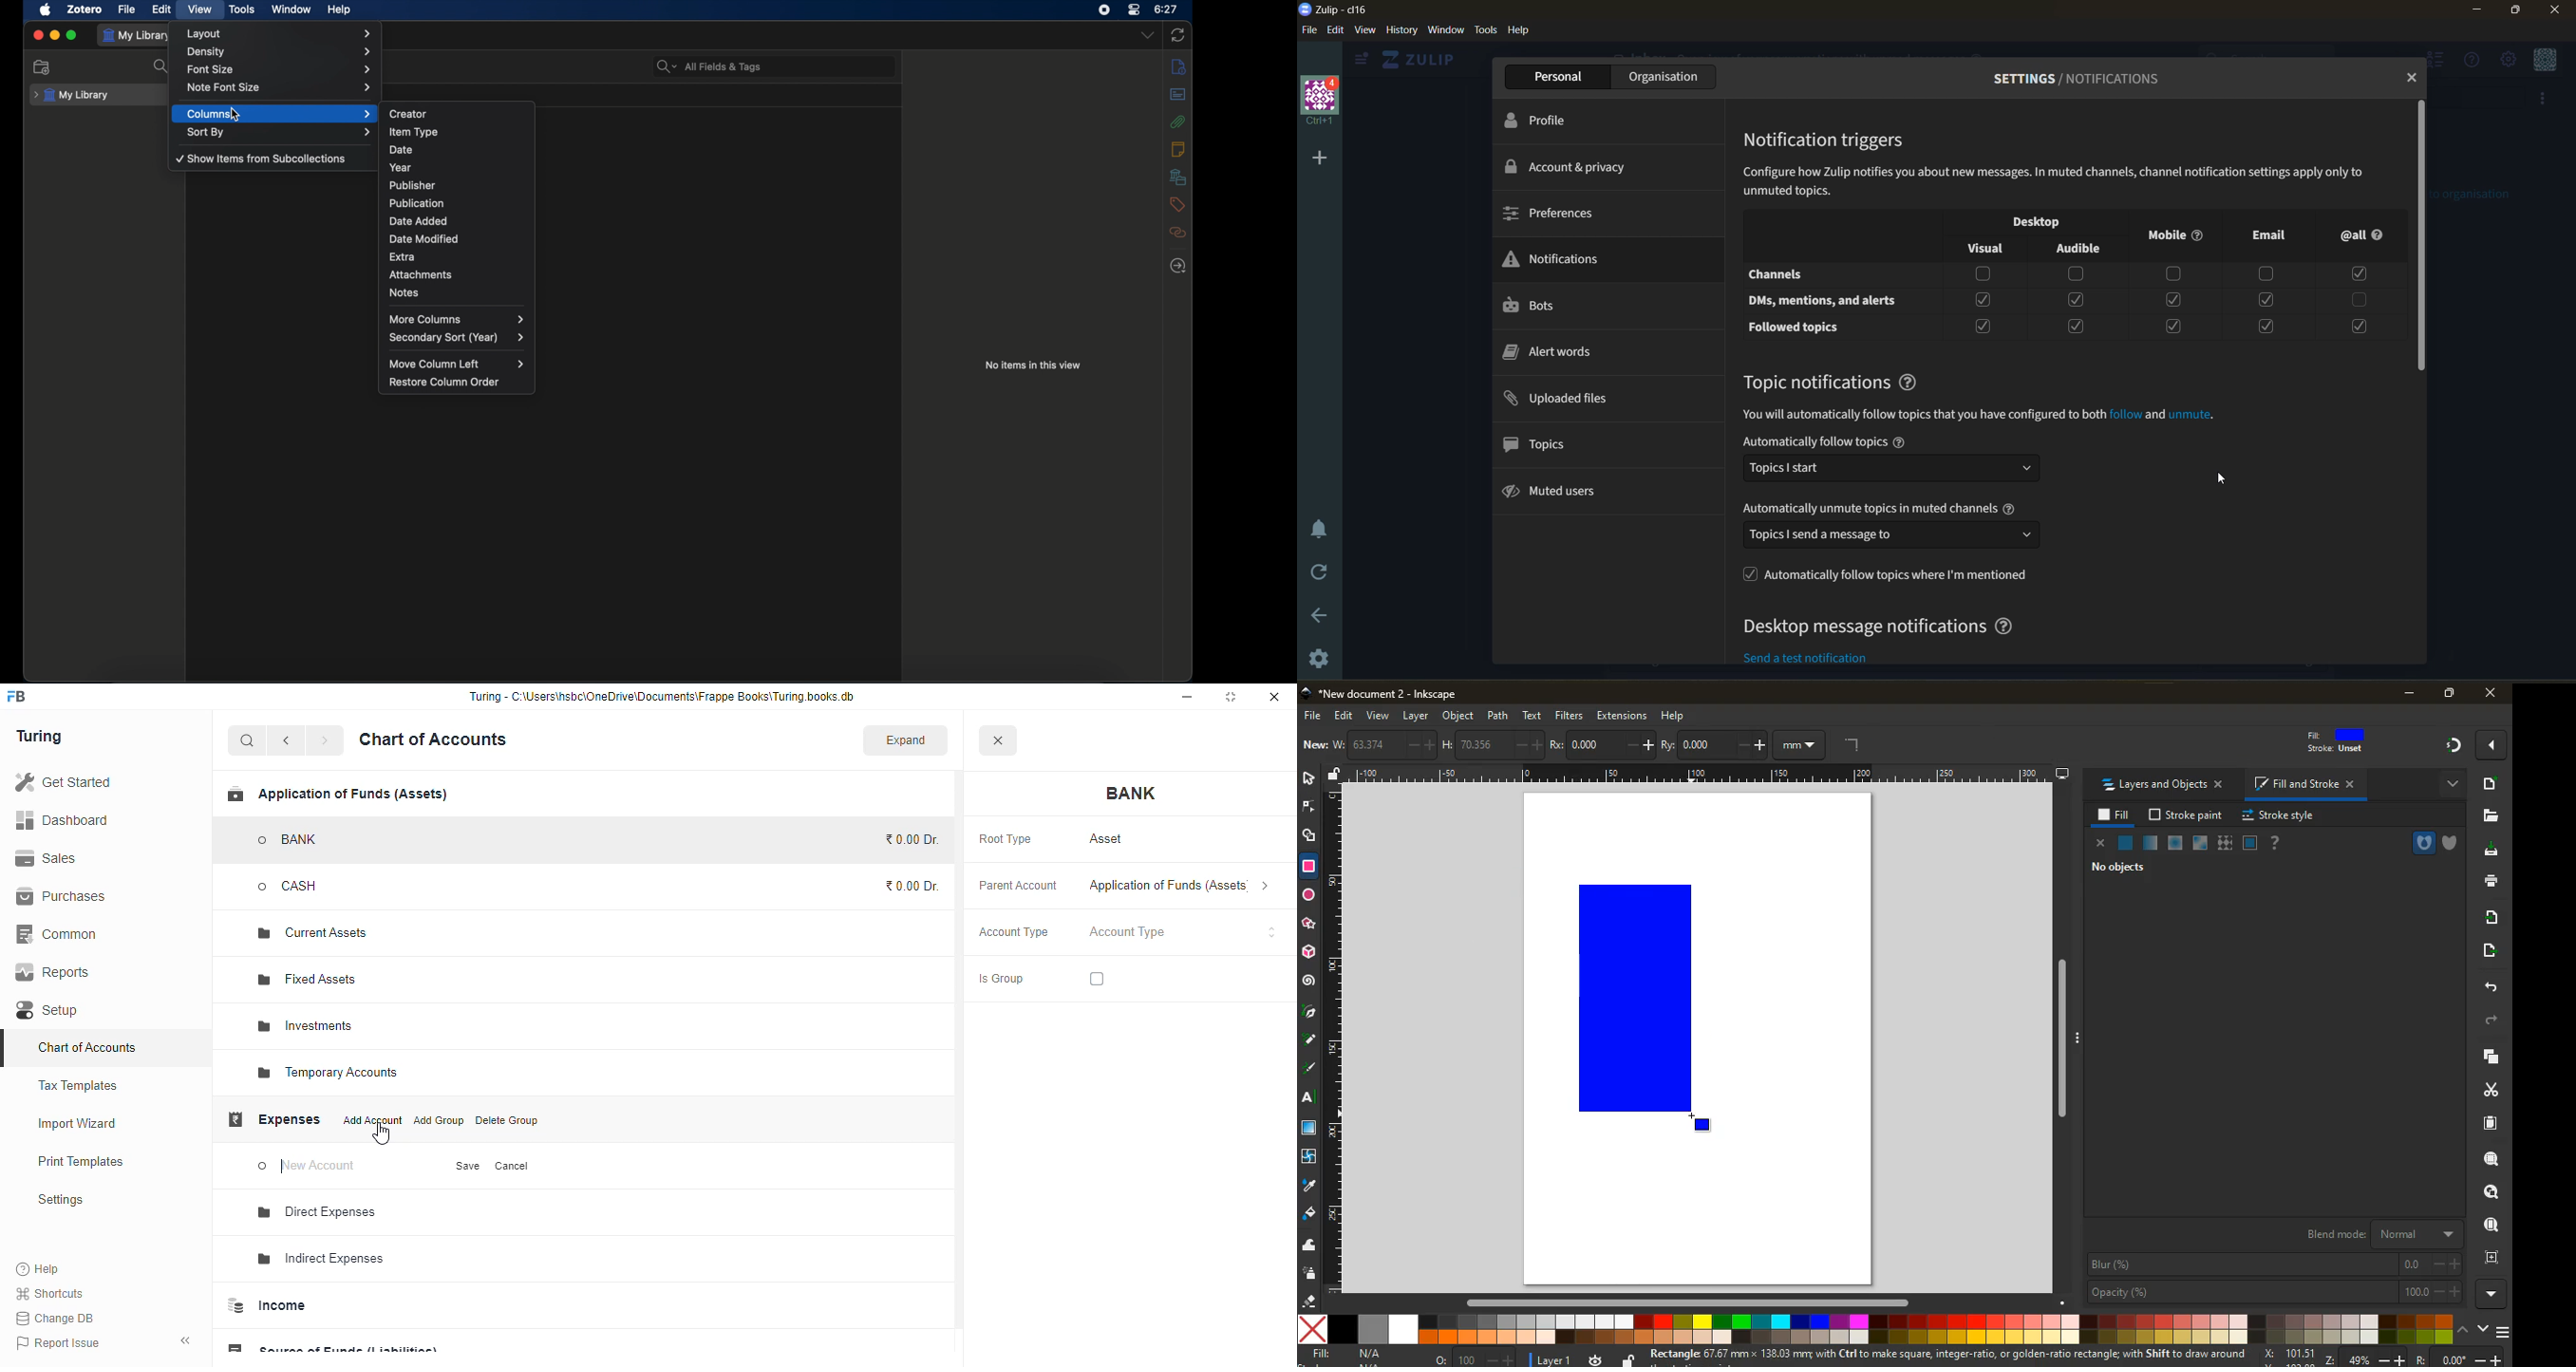 The height and width of the screenshot is (1372, 2576). Describe the element at coordinates (127, 9) in the screenshot. I see `file` at that location.